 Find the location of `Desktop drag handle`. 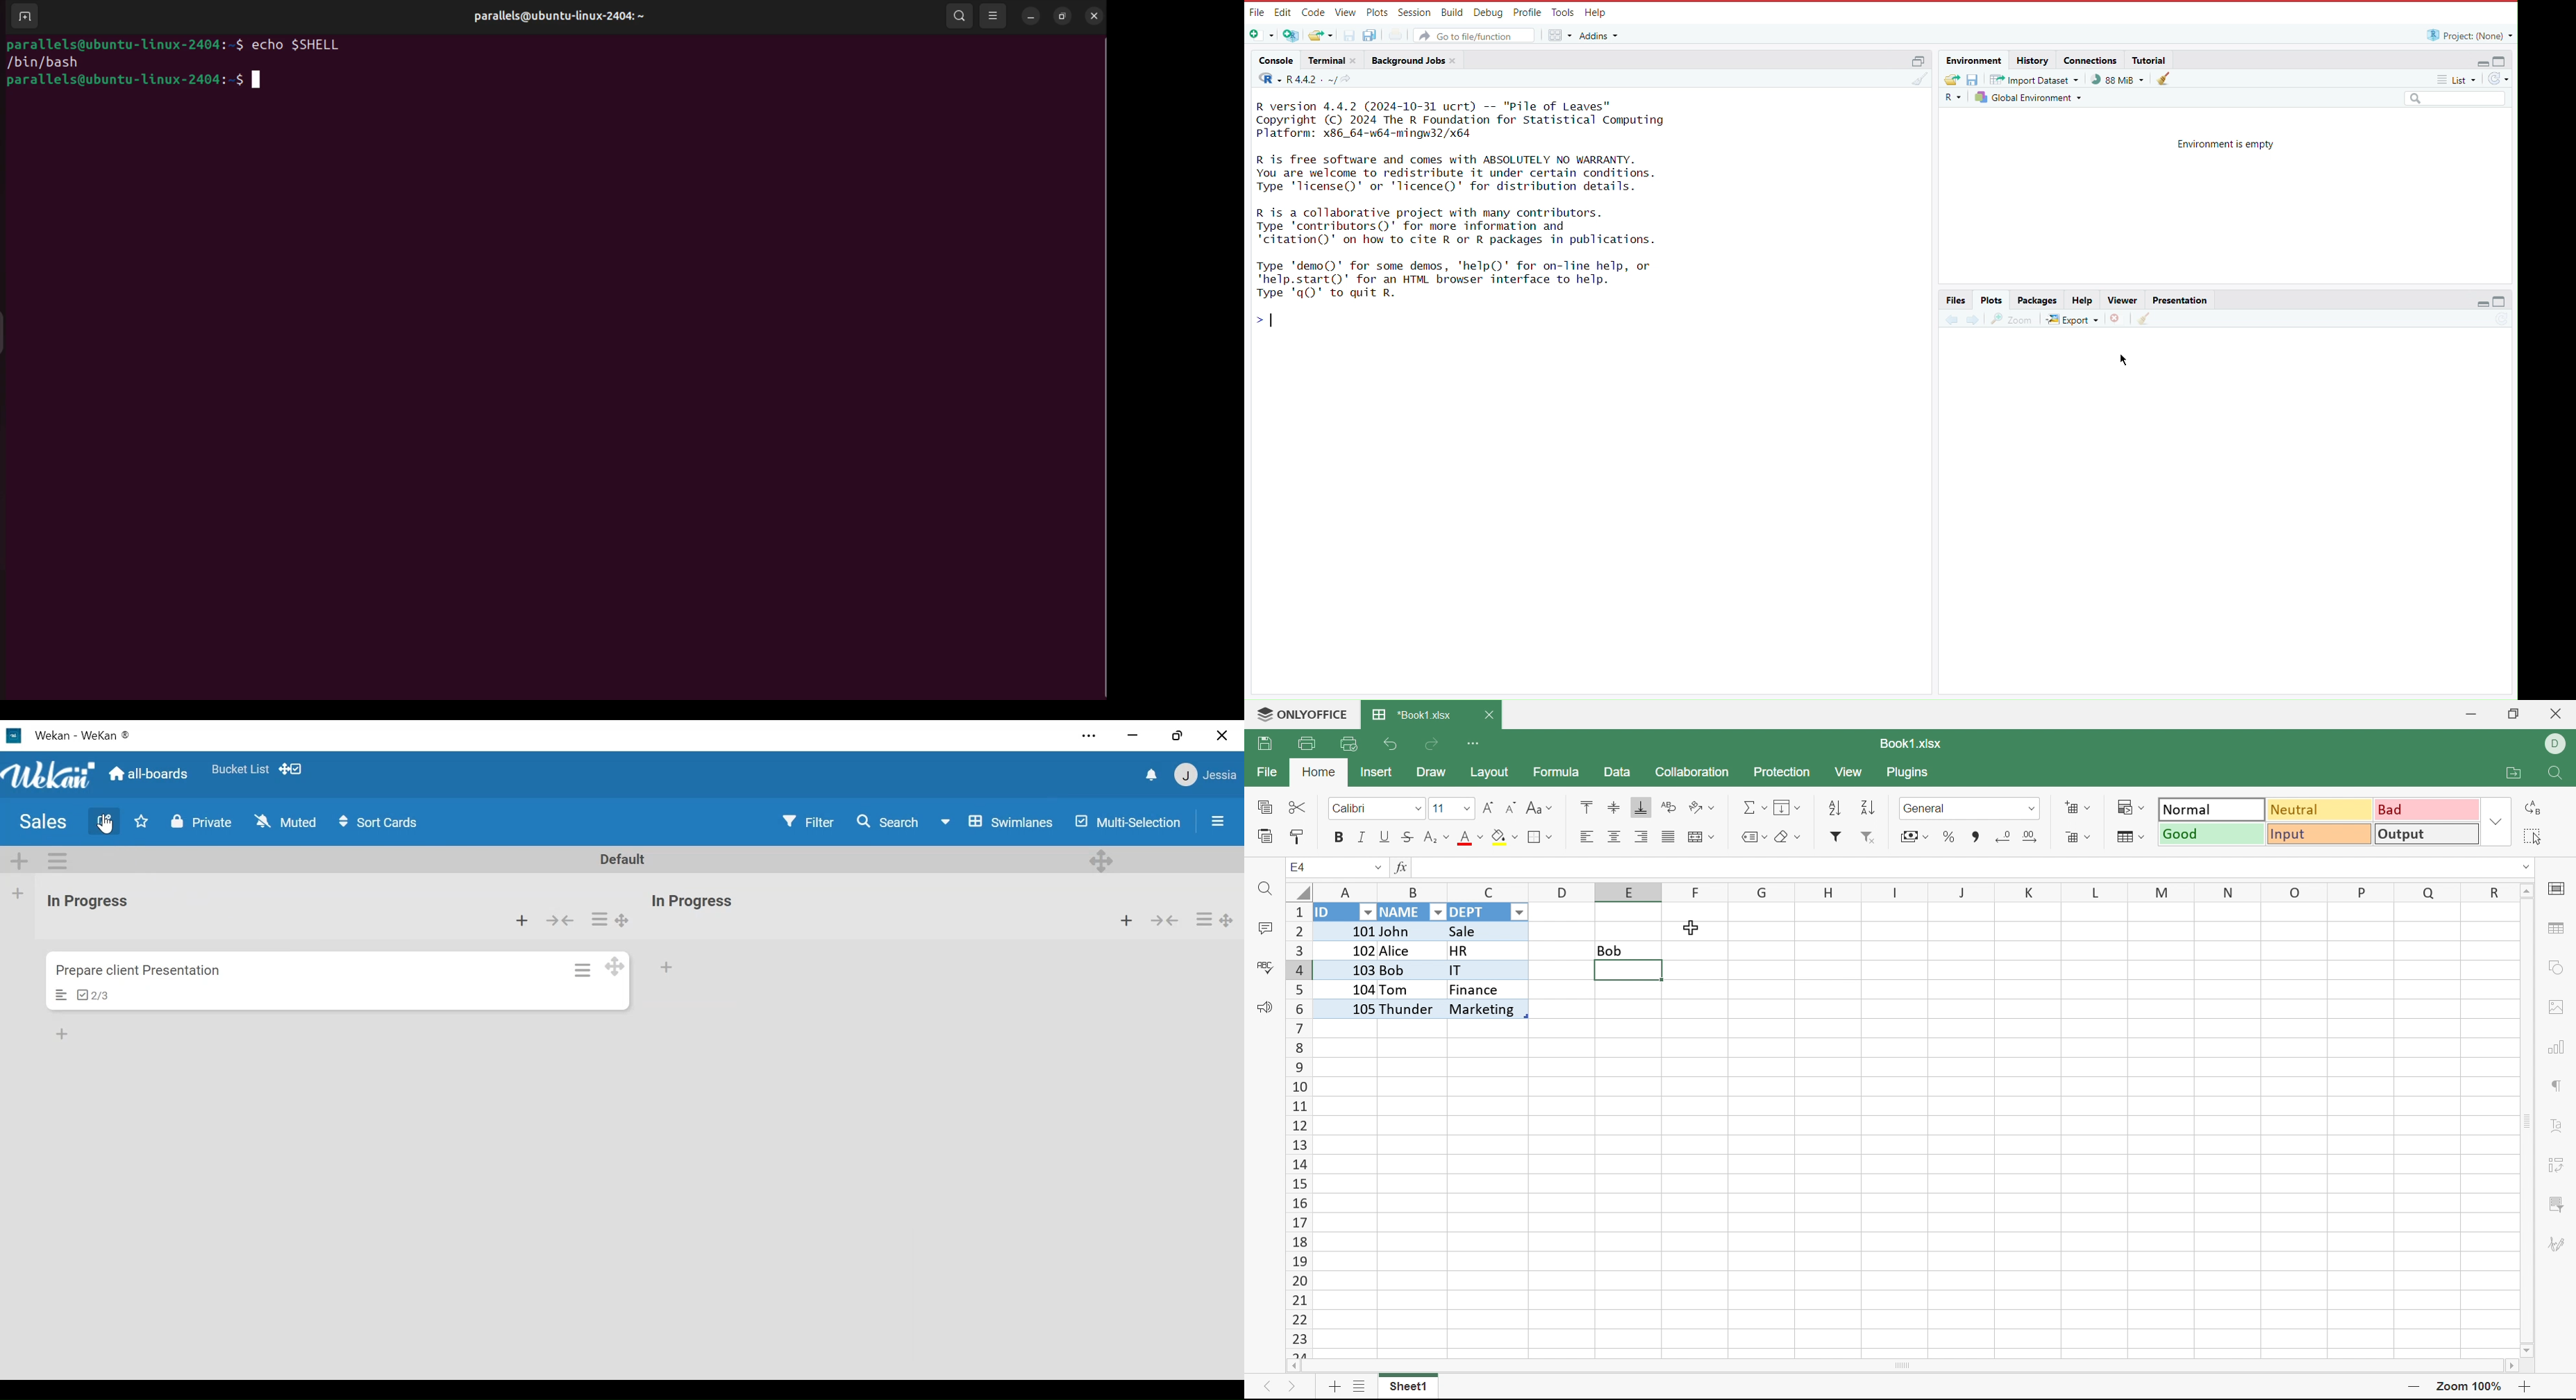

Desktop drag handle is located at coordinates (614, 966).